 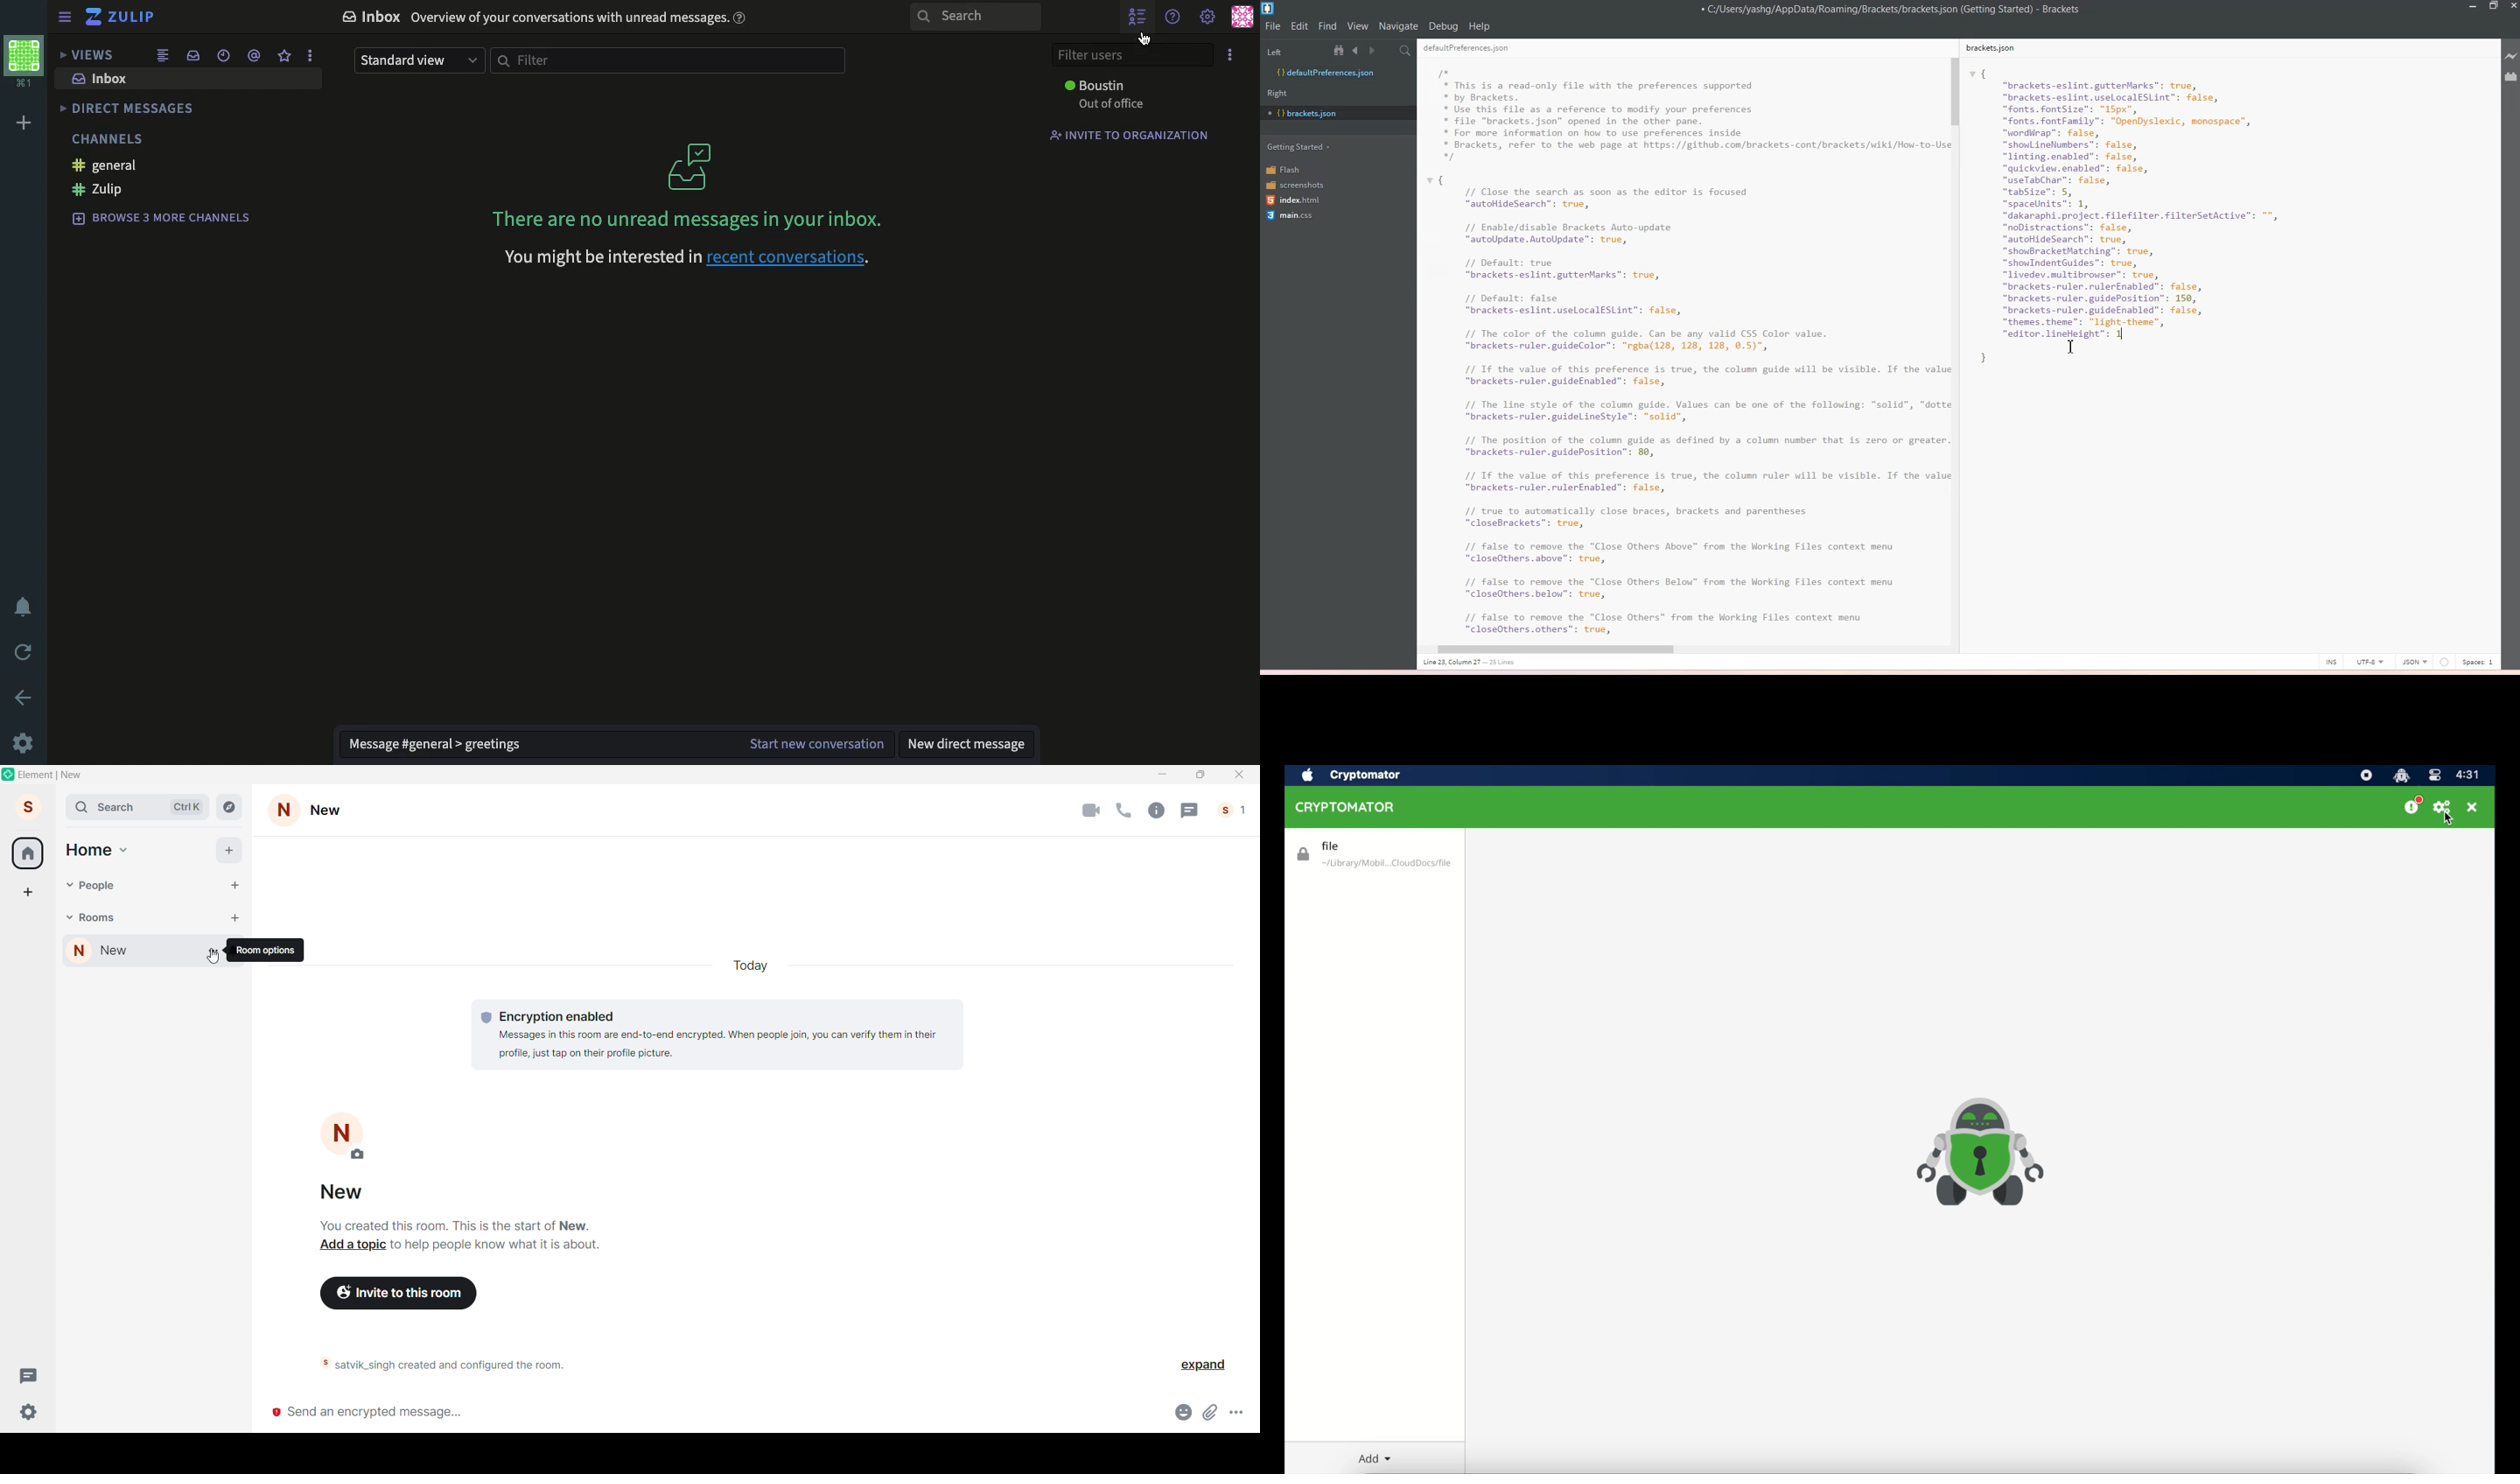 I want to click on satvik_singh created and configured the room., so click(x=466, y=1366).